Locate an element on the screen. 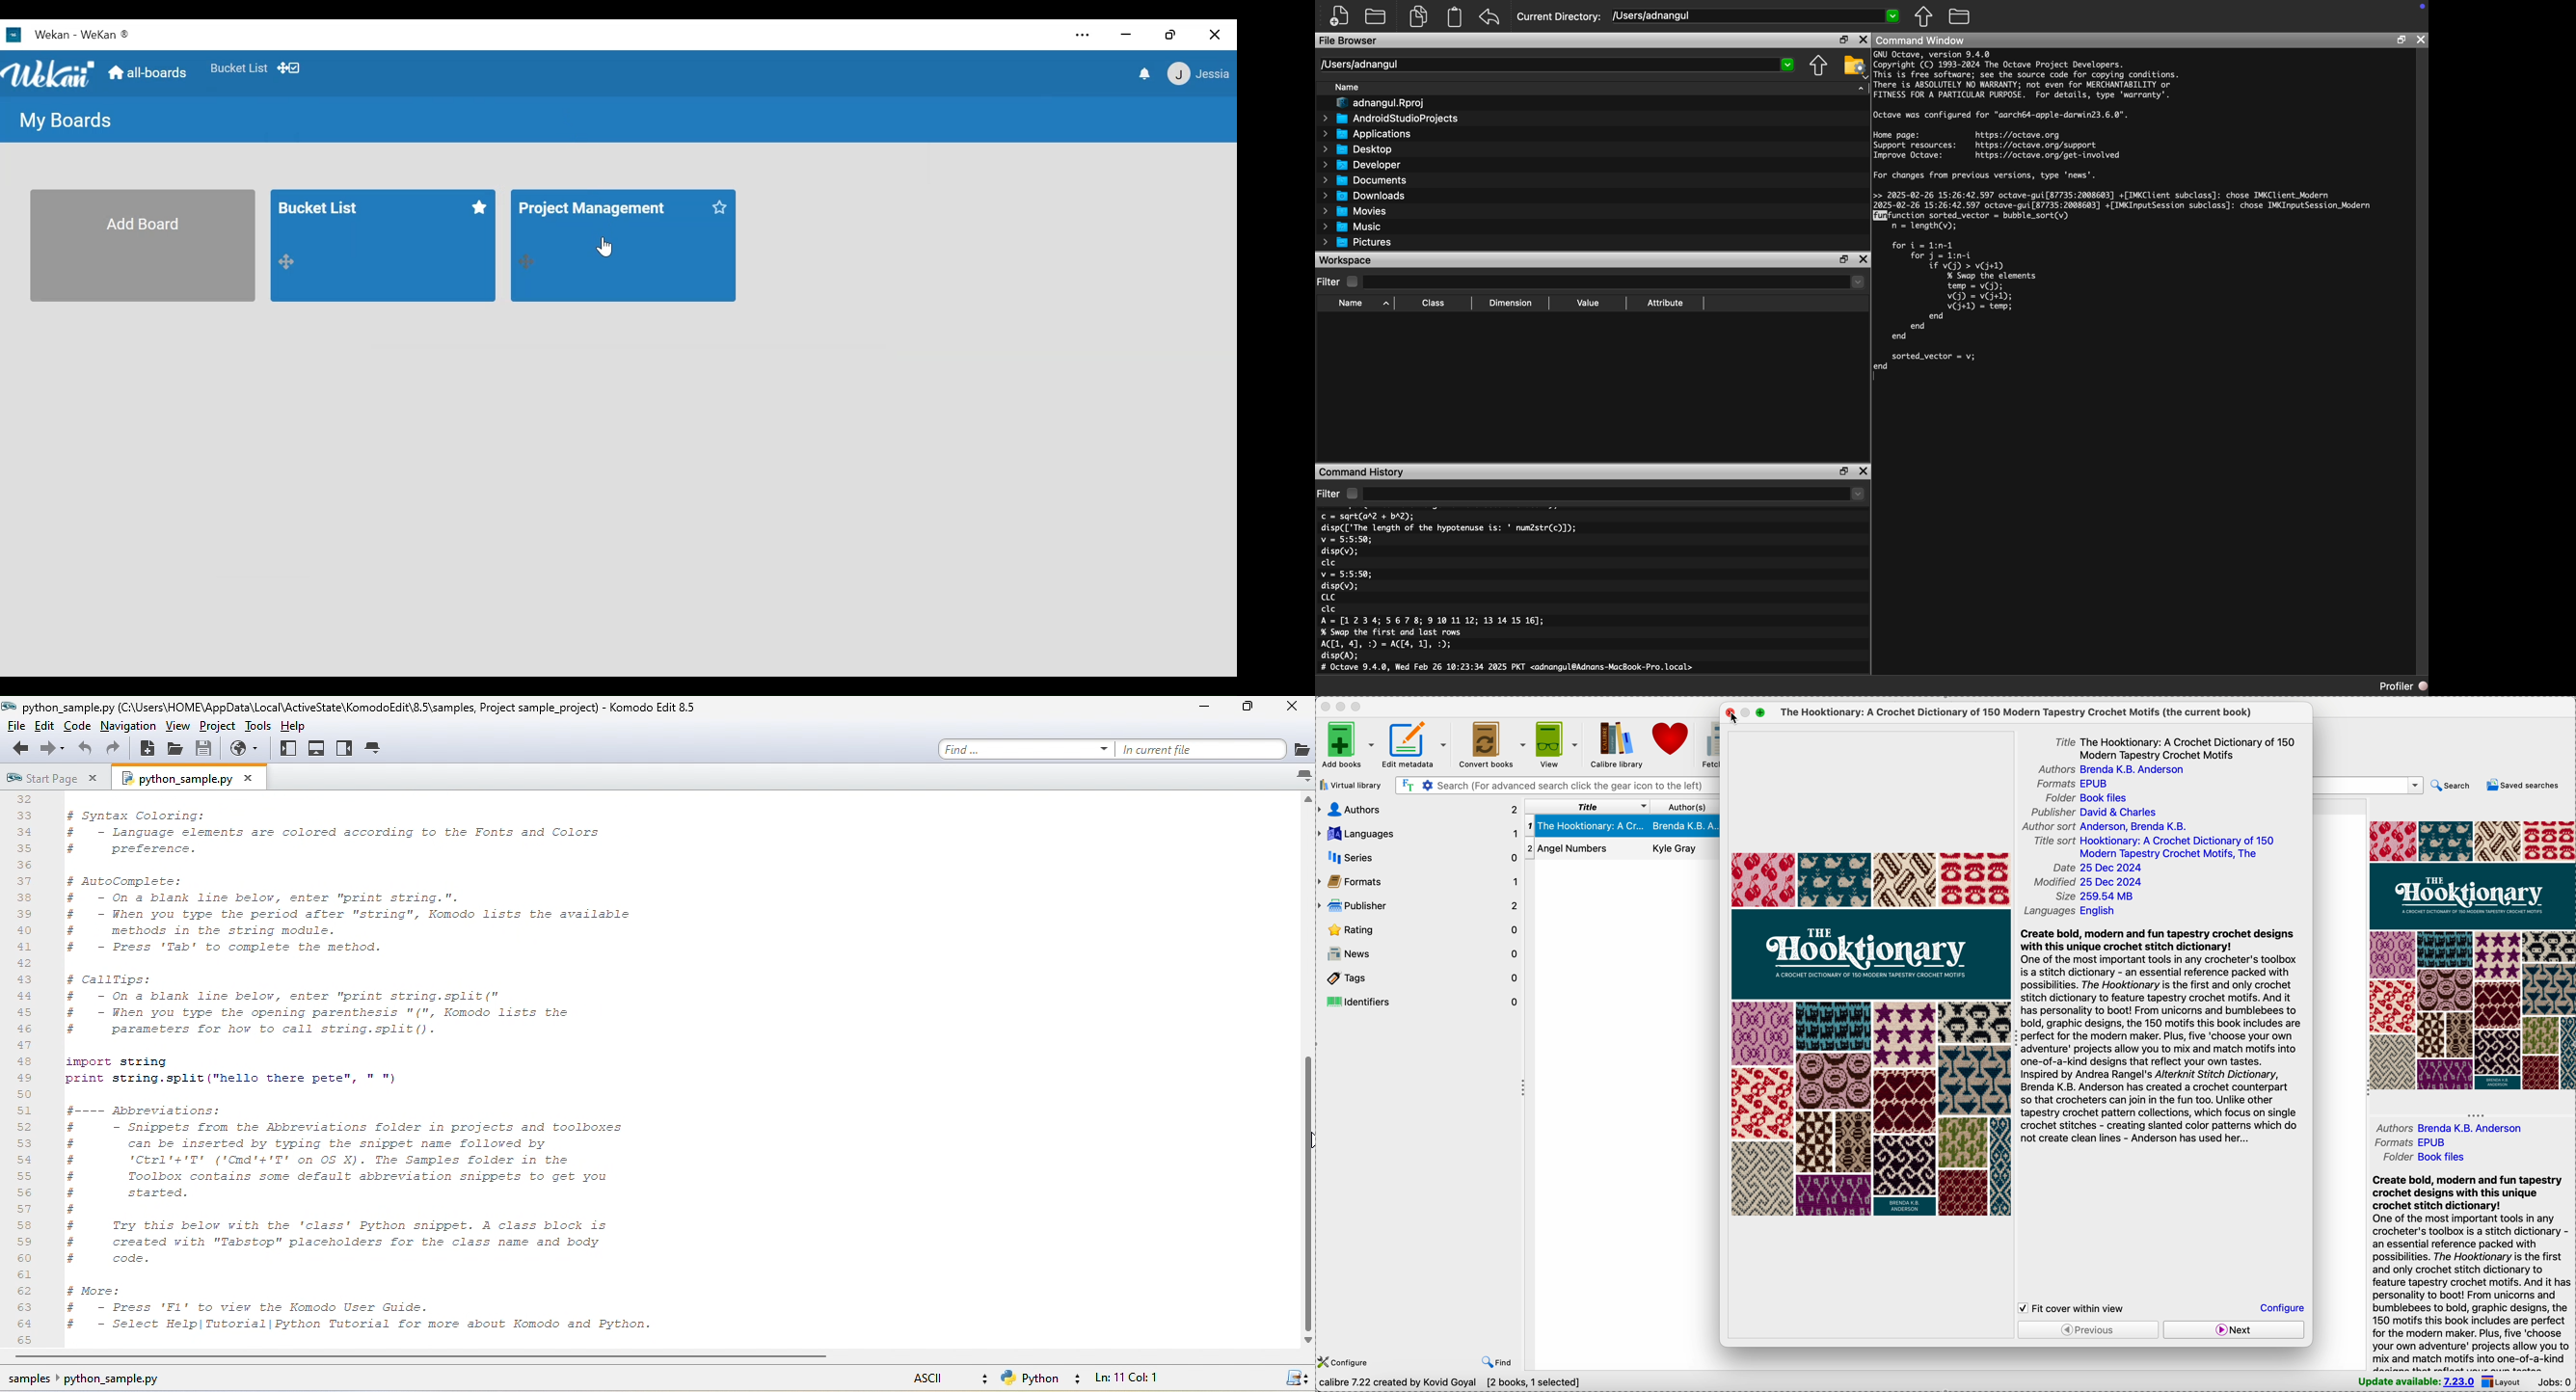  rating is located at coordinates (1419, 928).